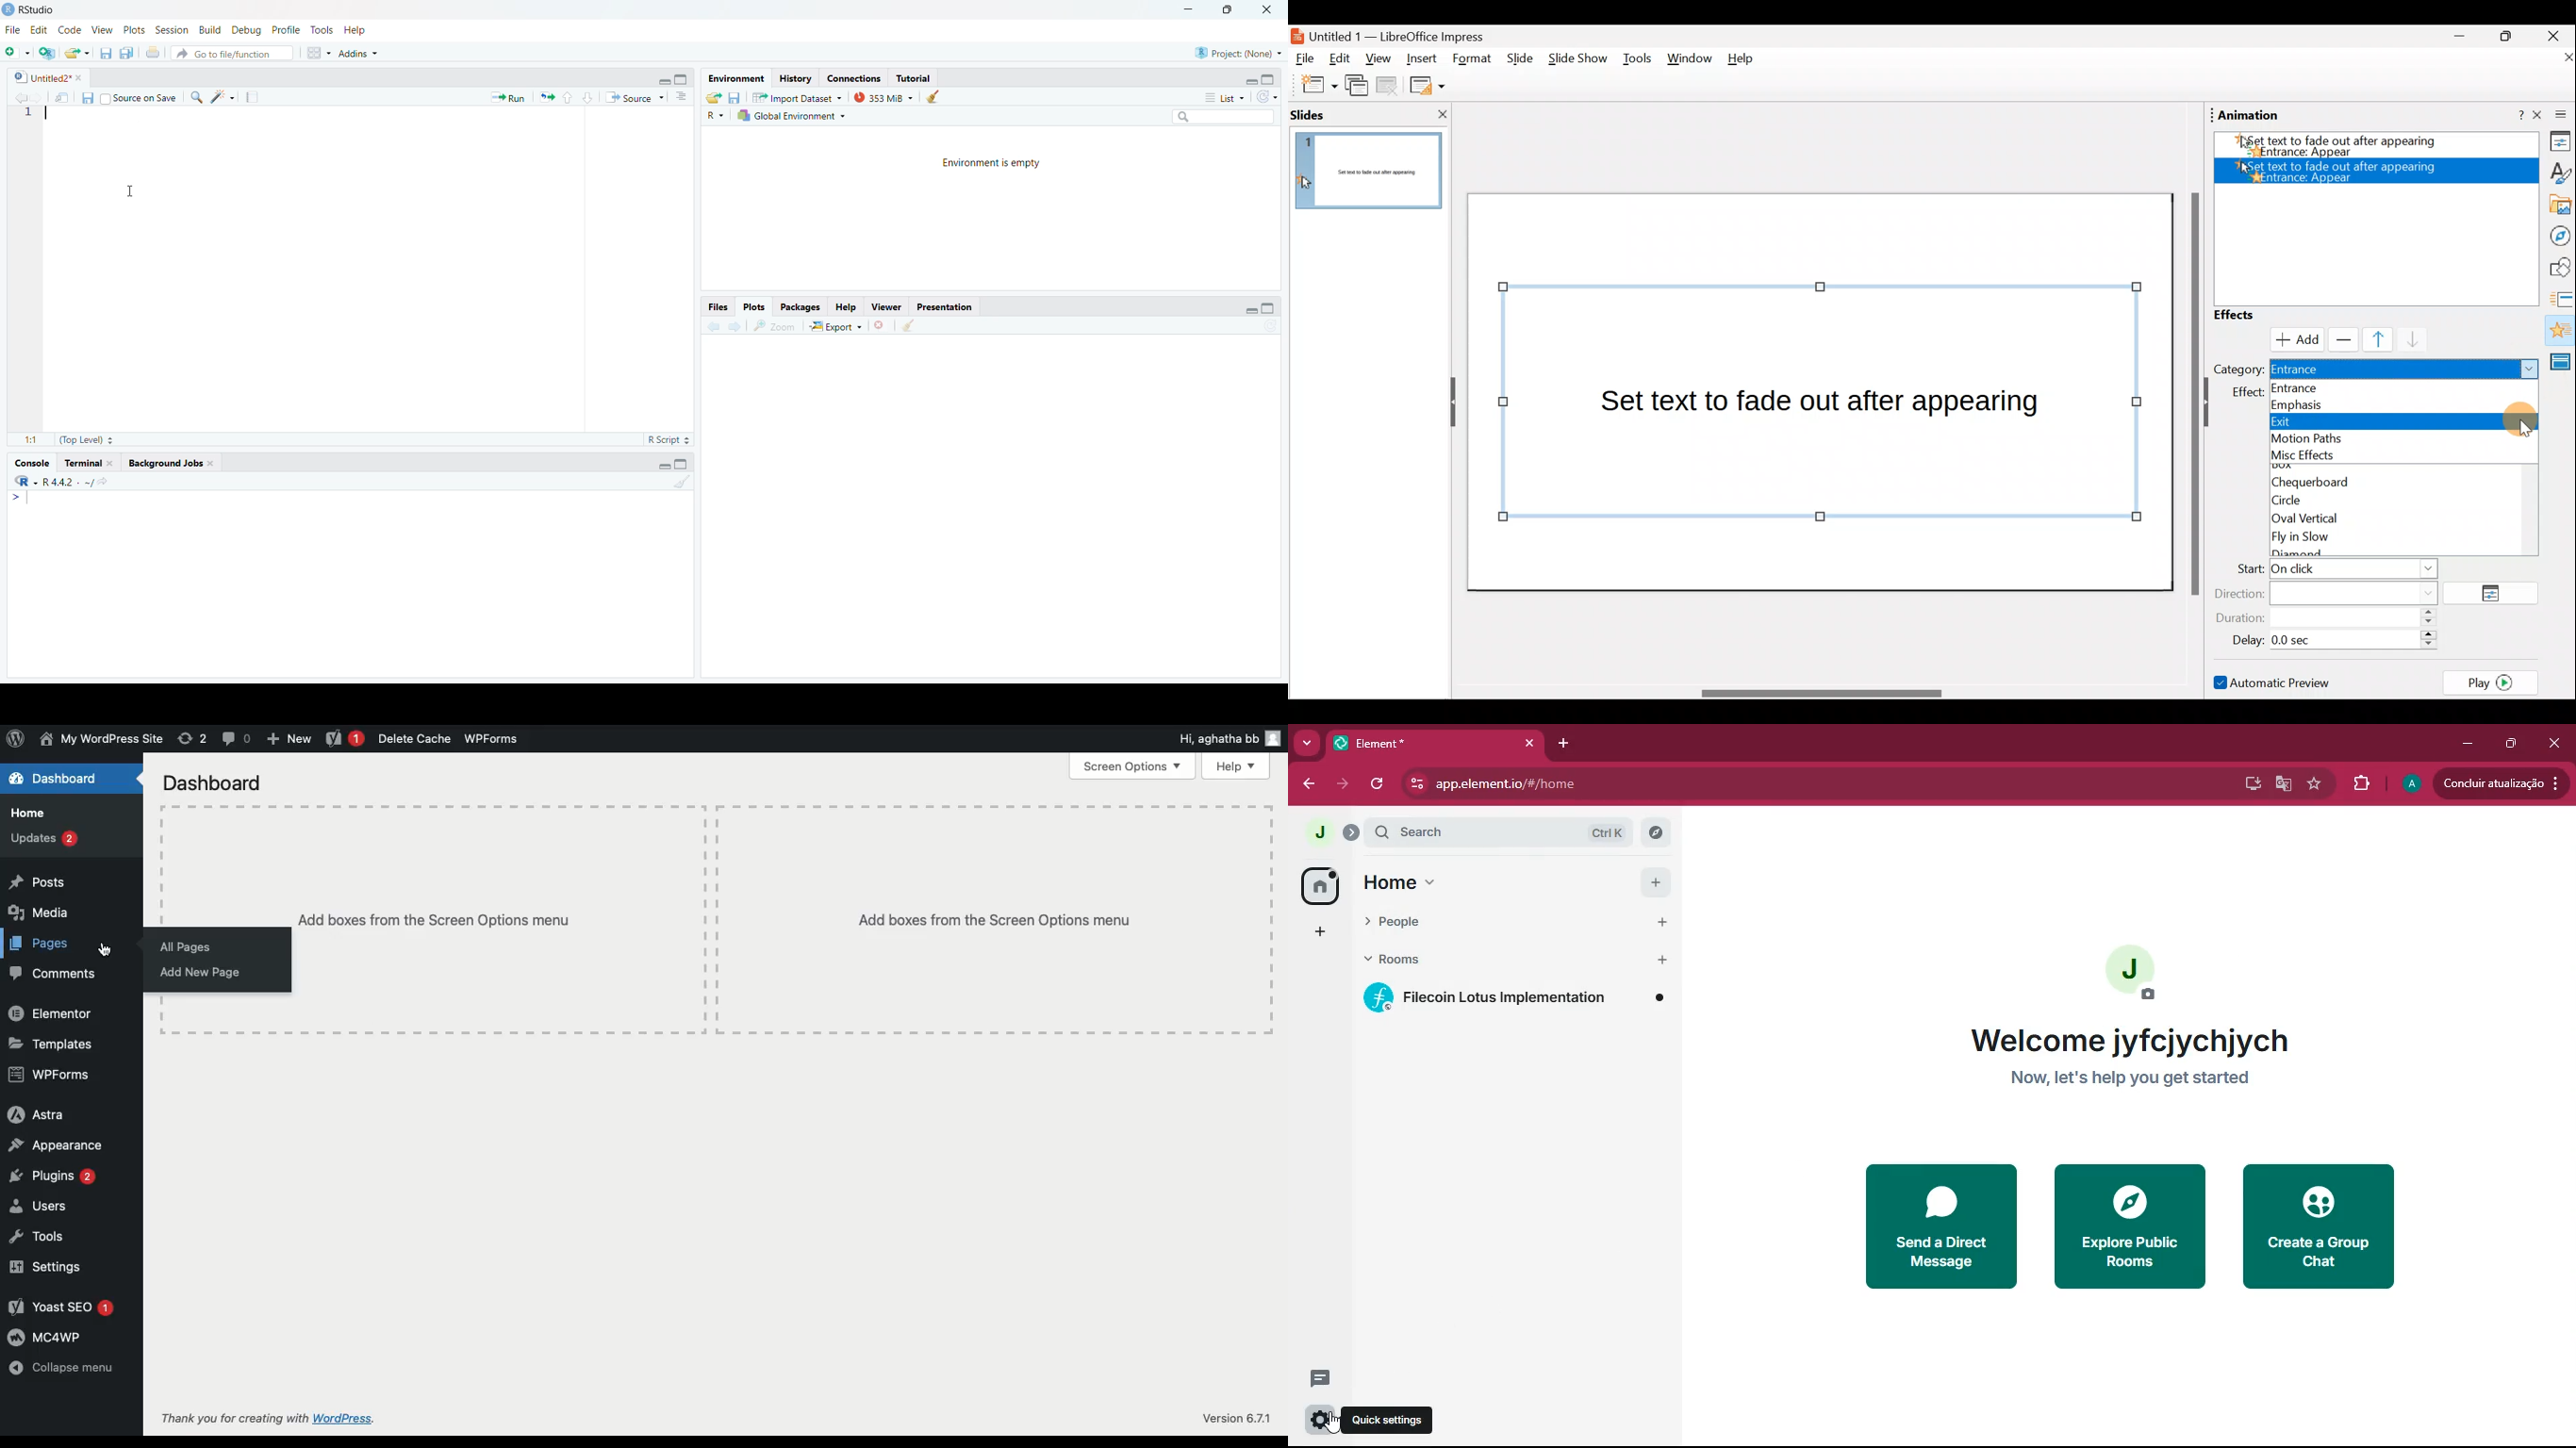 This screenshot has height=1456, width=2576. What do you see at coordinates (22, 98) in the screenshot?
I see `go back to the previous source location` at bounding box center [22, 98].